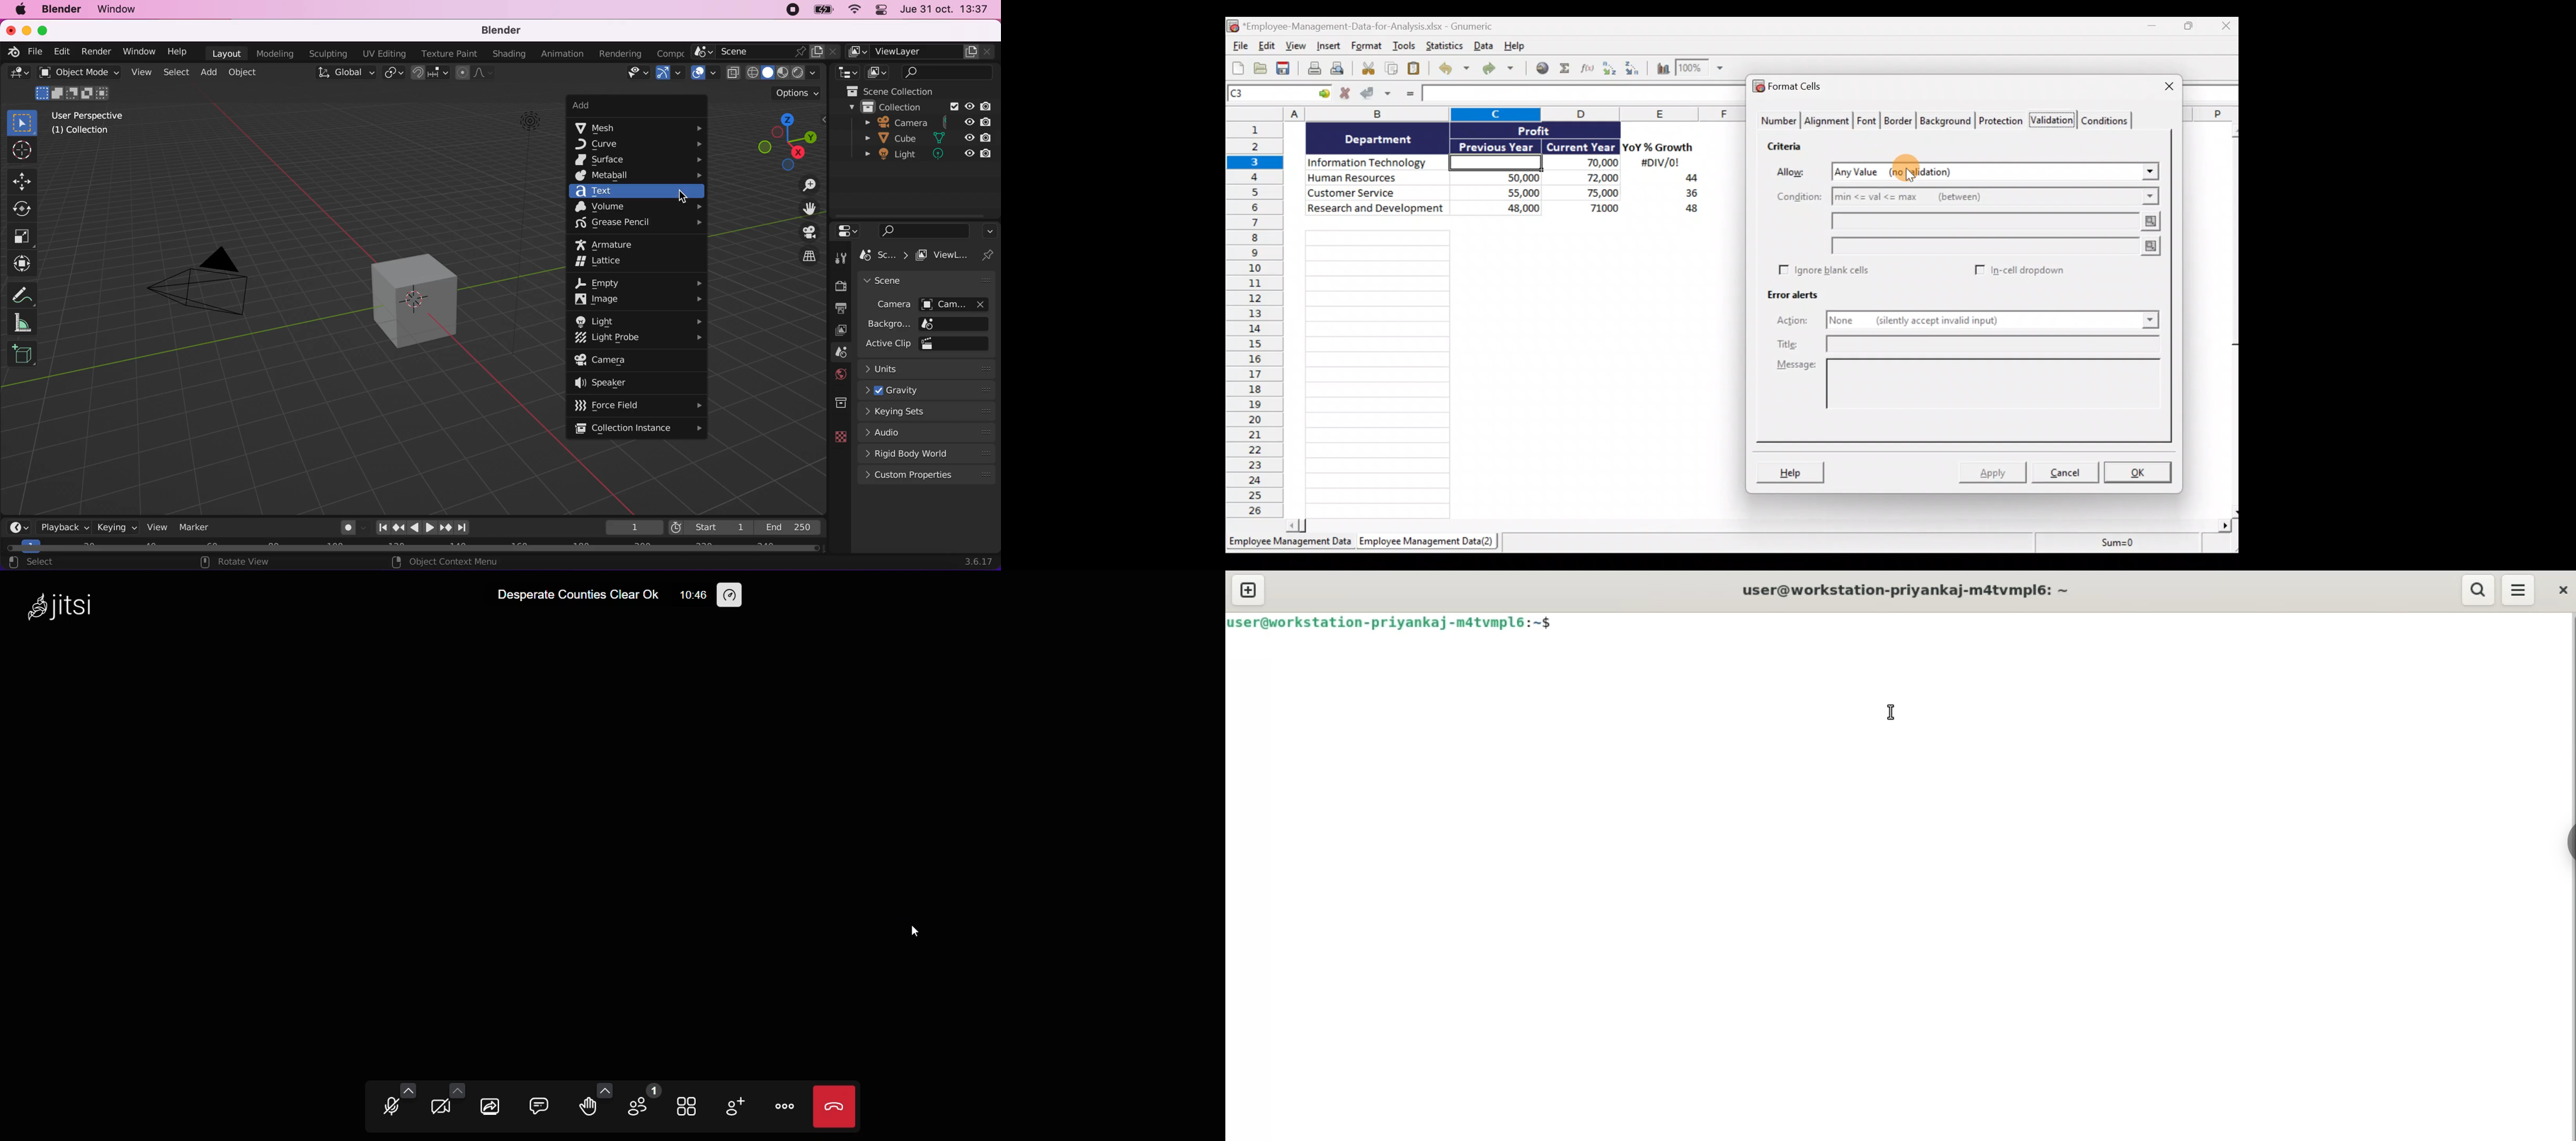  What do you see at coordinates (1566, 69) in the screenshot?
I see `Sum into the current cell` at bounding box center [1566, 69].